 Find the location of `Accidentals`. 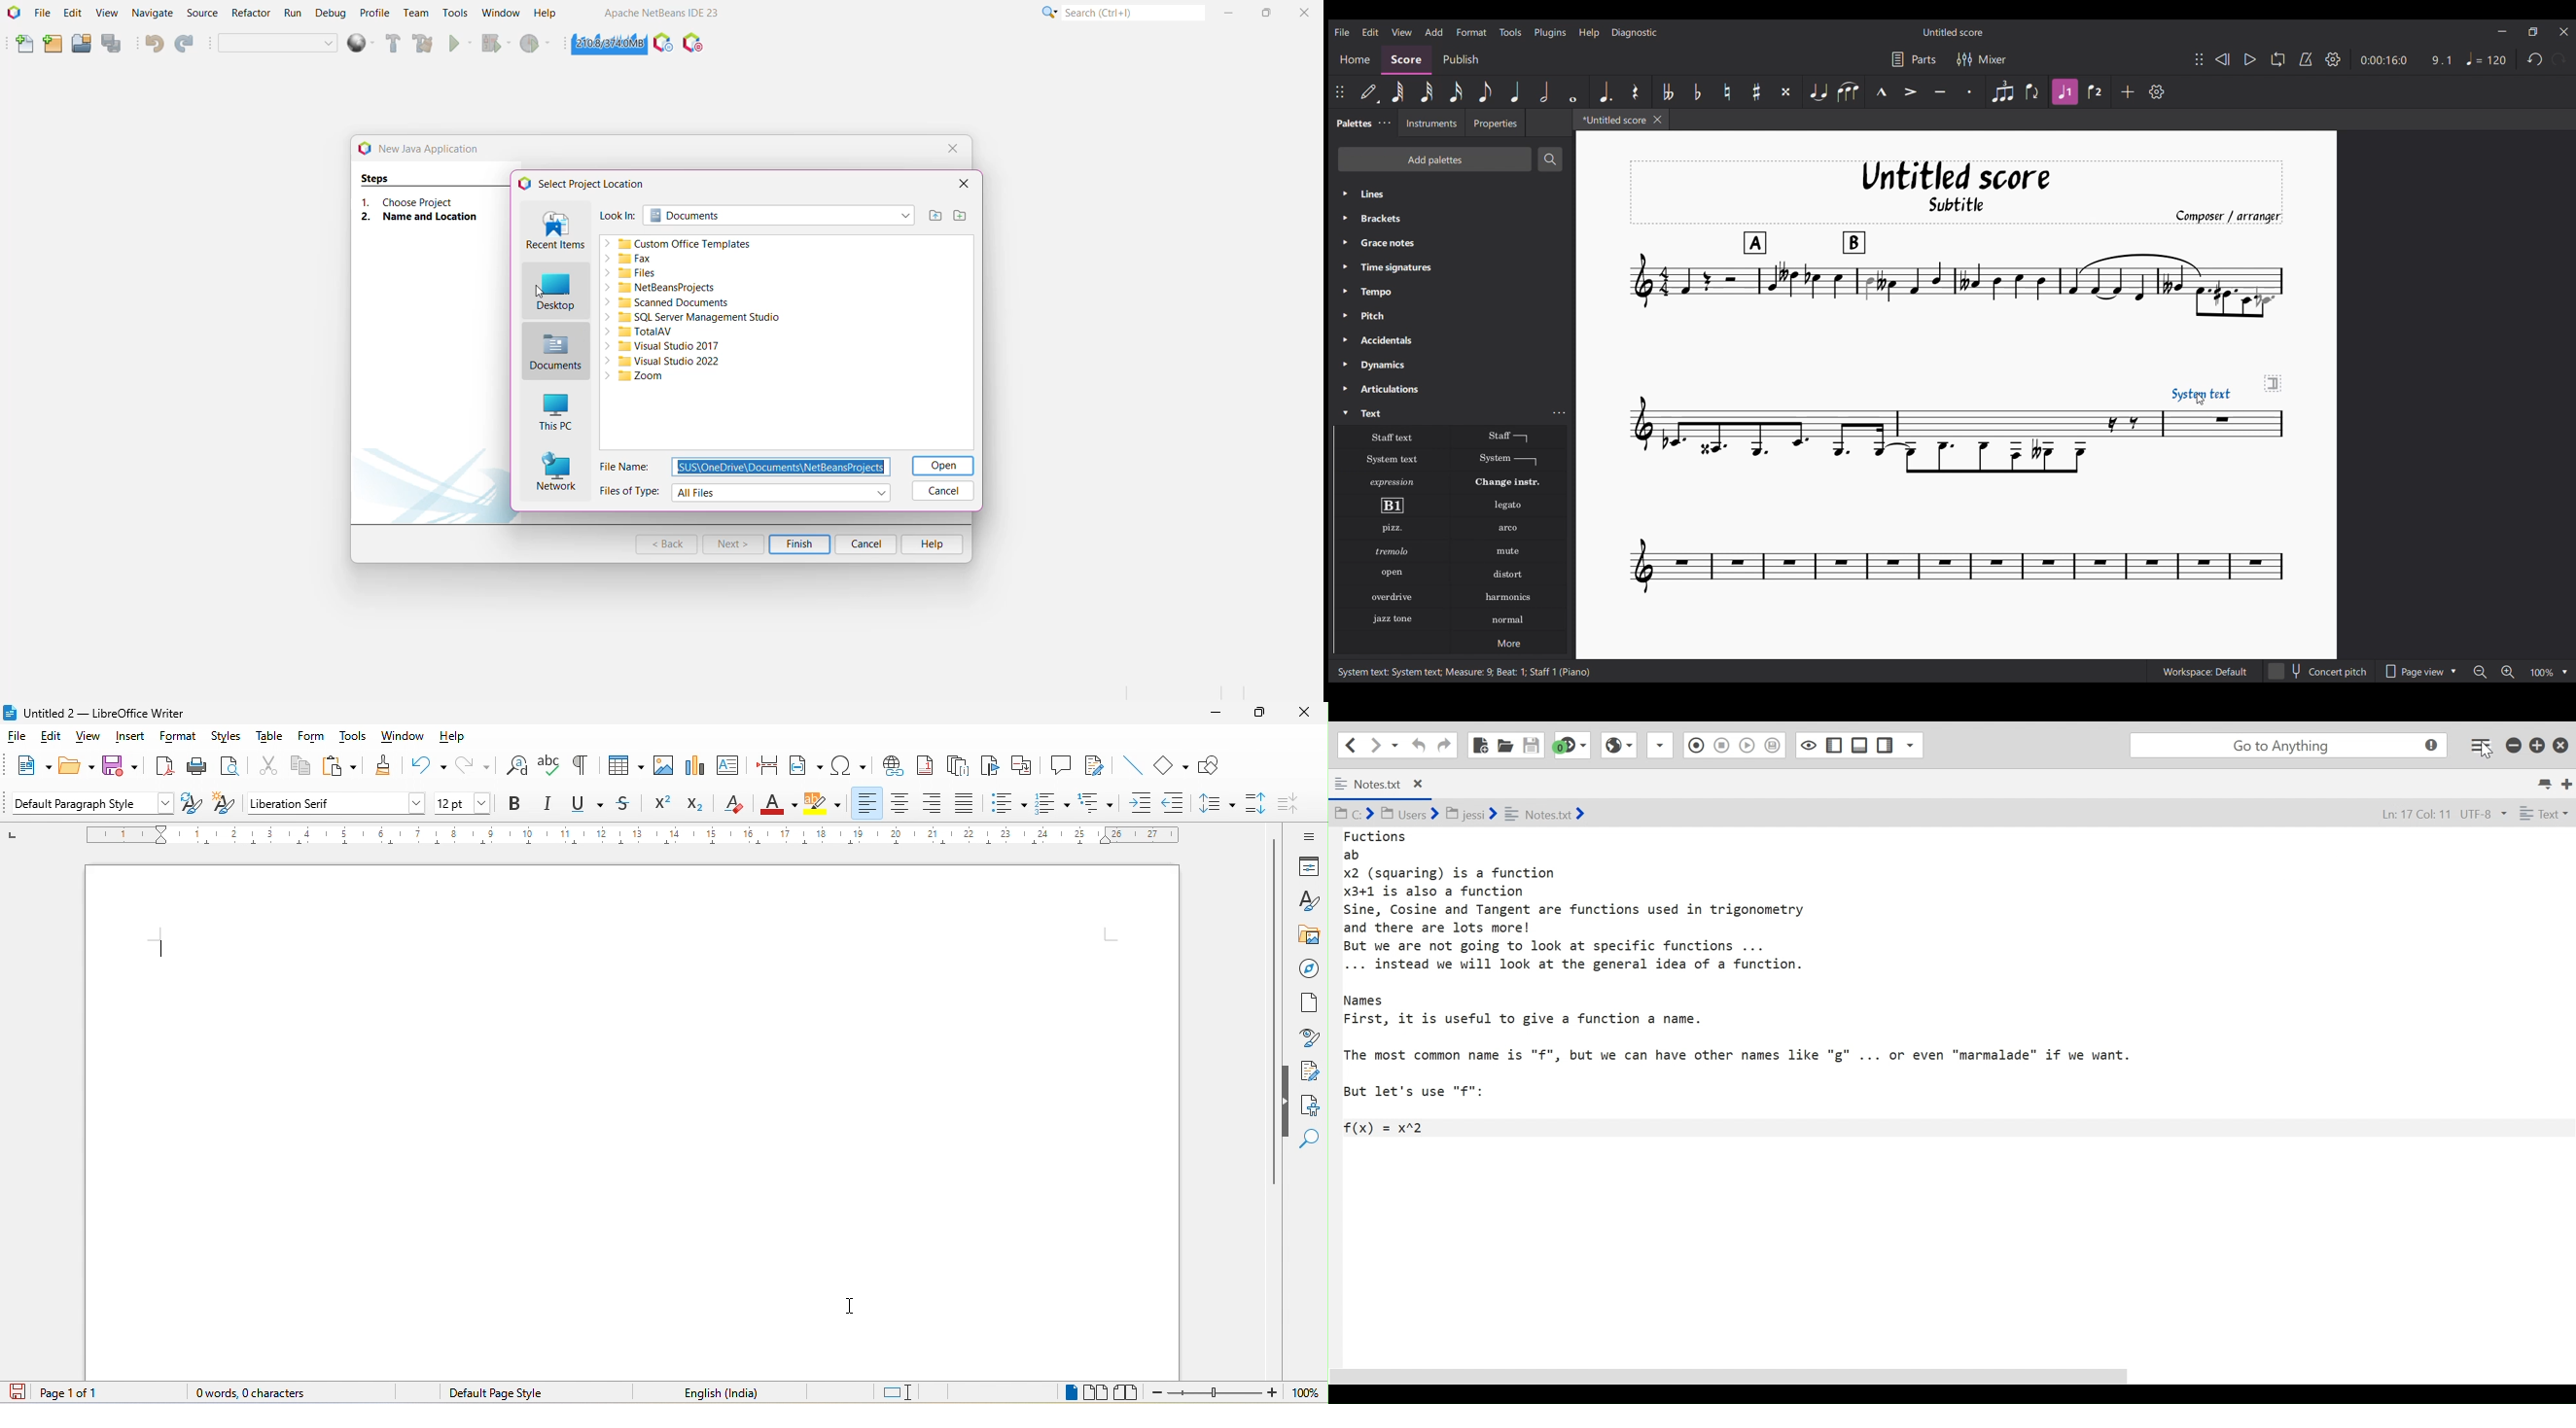

Accidentals is located at coordinates (1451, 340).